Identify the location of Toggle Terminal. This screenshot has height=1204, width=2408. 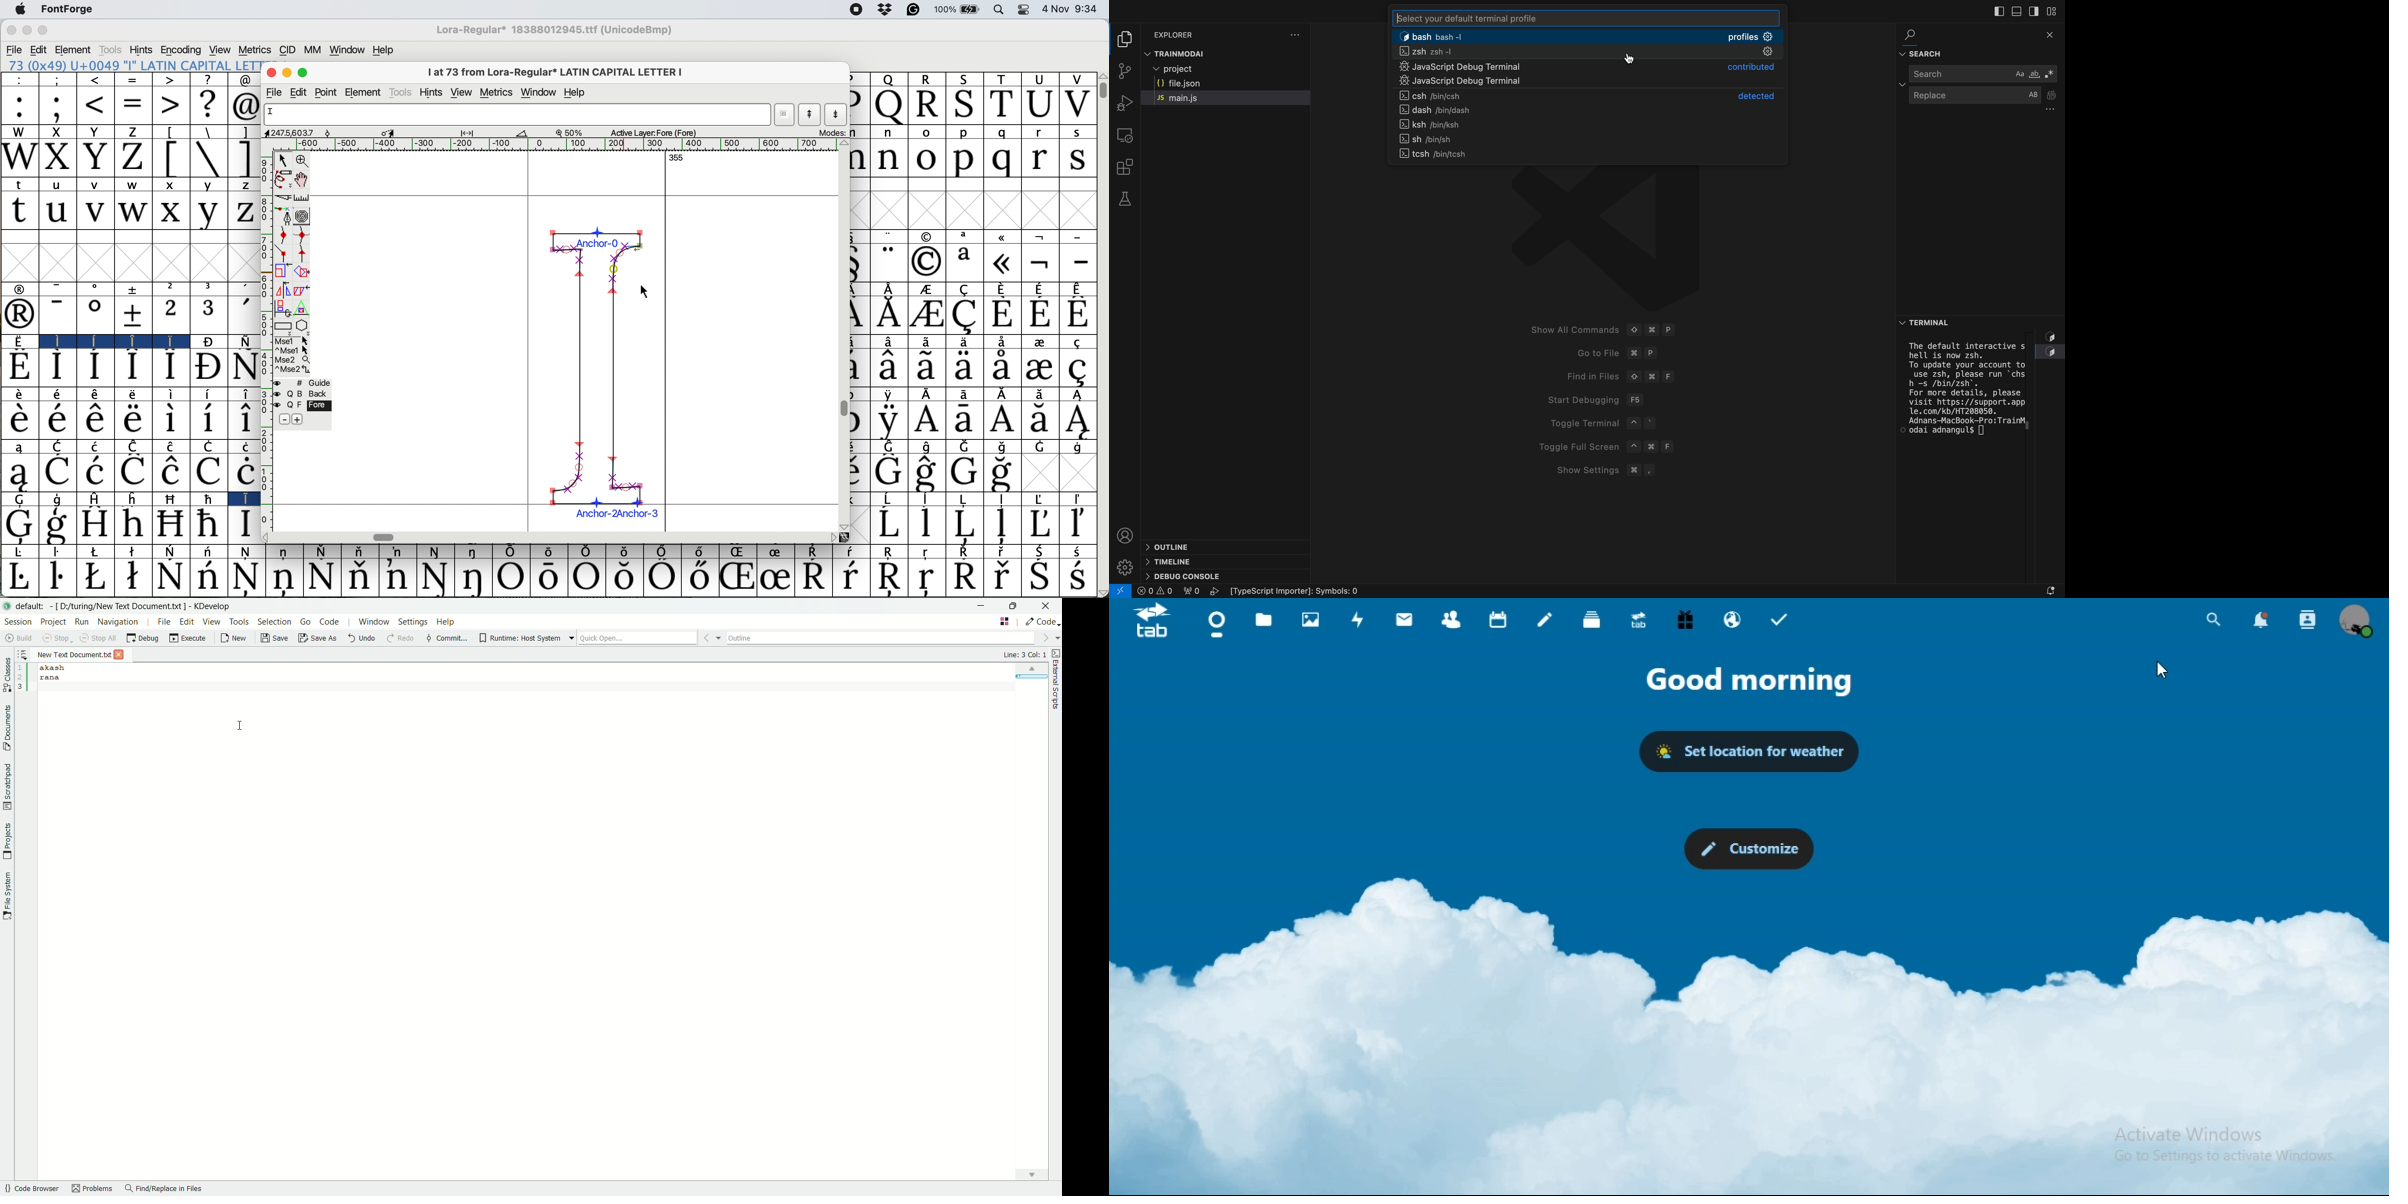
(1599, 424).